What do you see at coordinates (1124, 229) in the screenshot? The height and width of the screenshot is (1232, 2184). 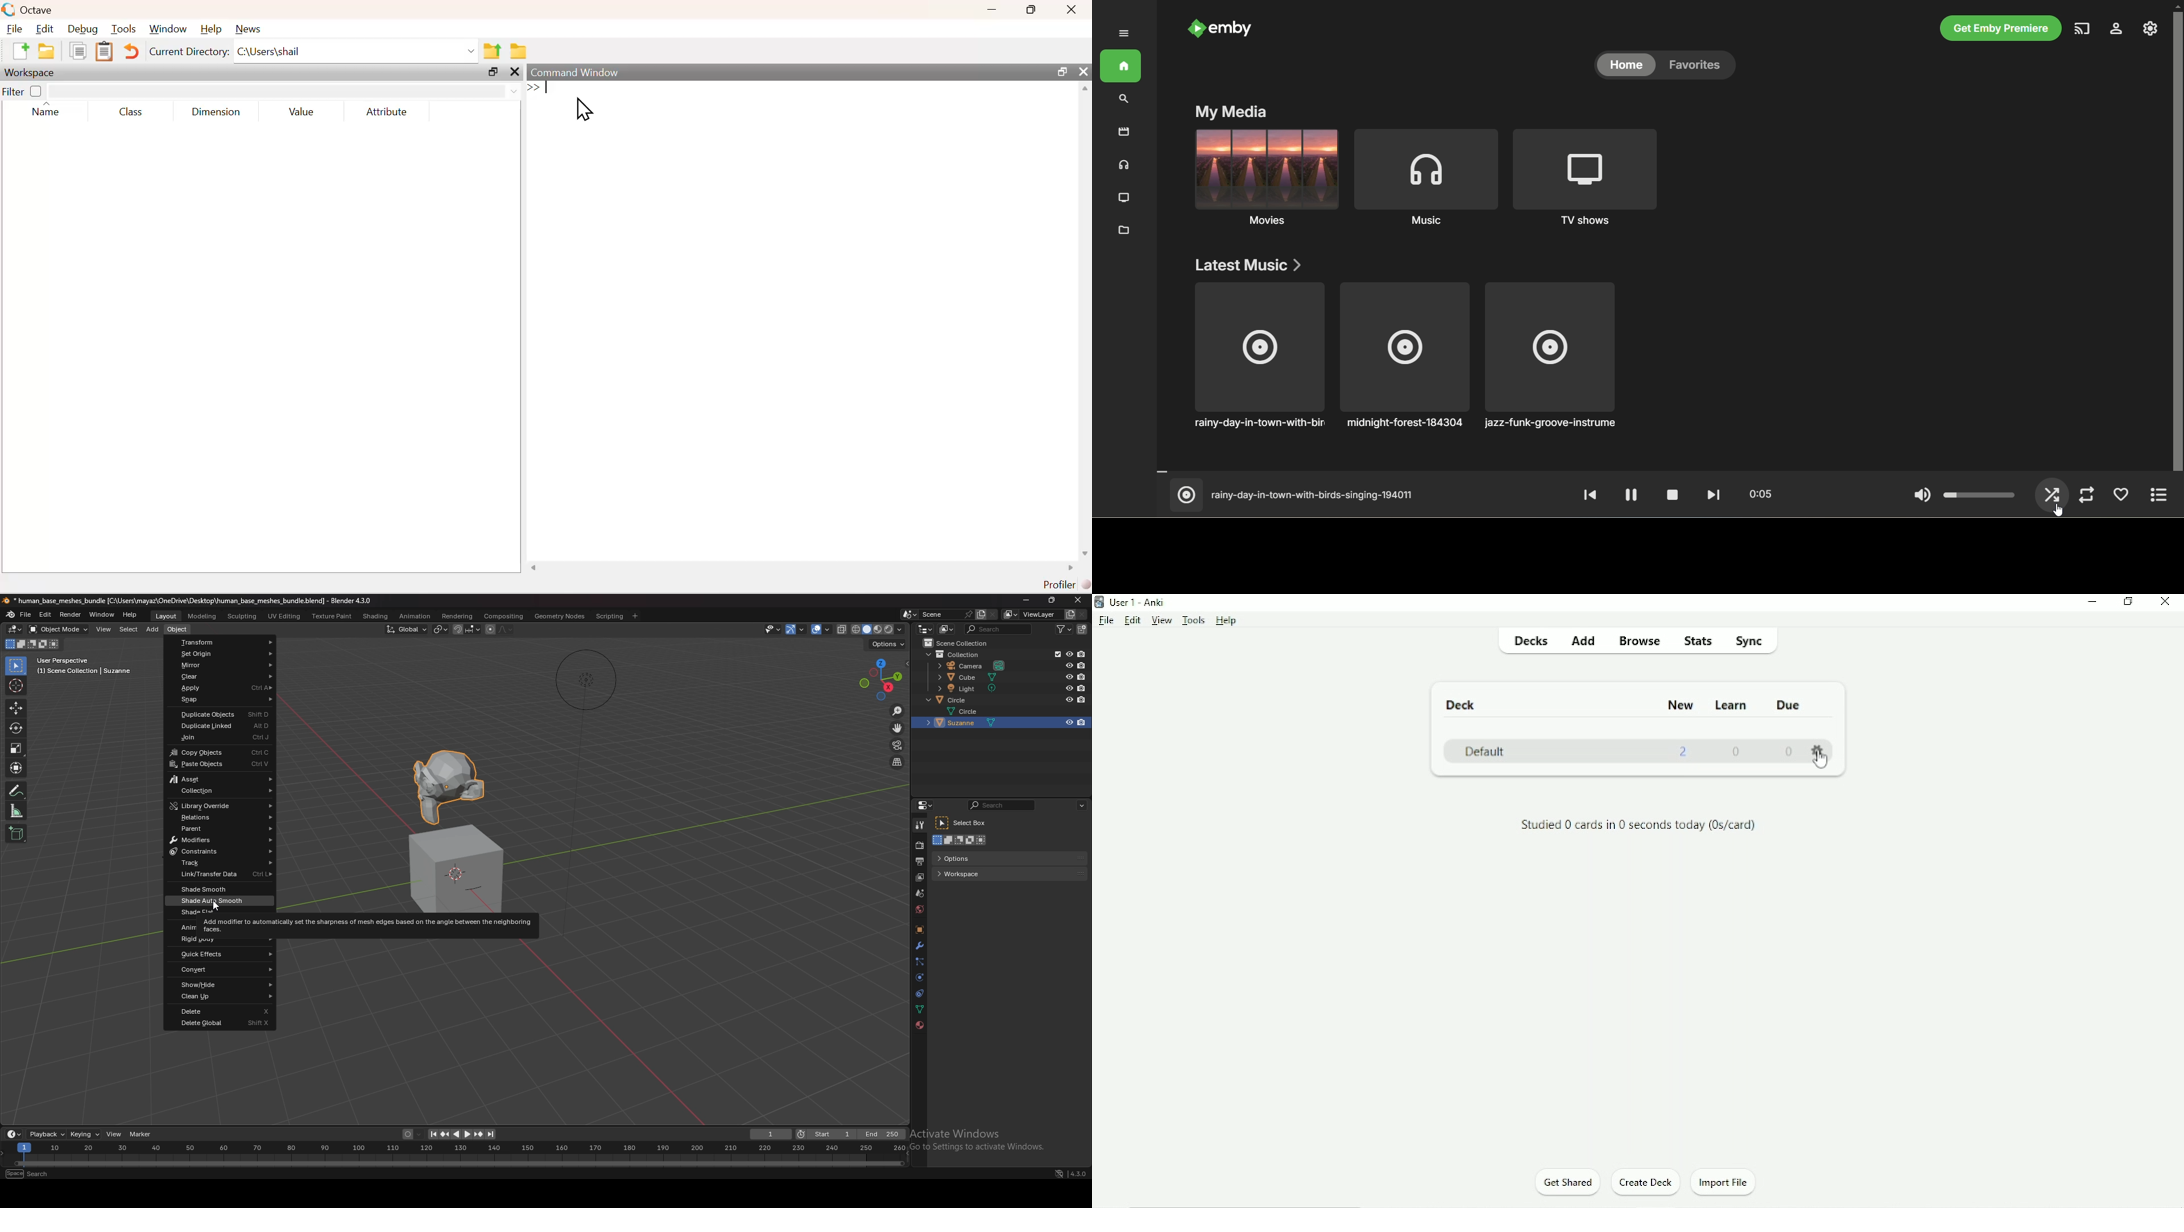 I see `folder` at bounding box center [1124, 229].